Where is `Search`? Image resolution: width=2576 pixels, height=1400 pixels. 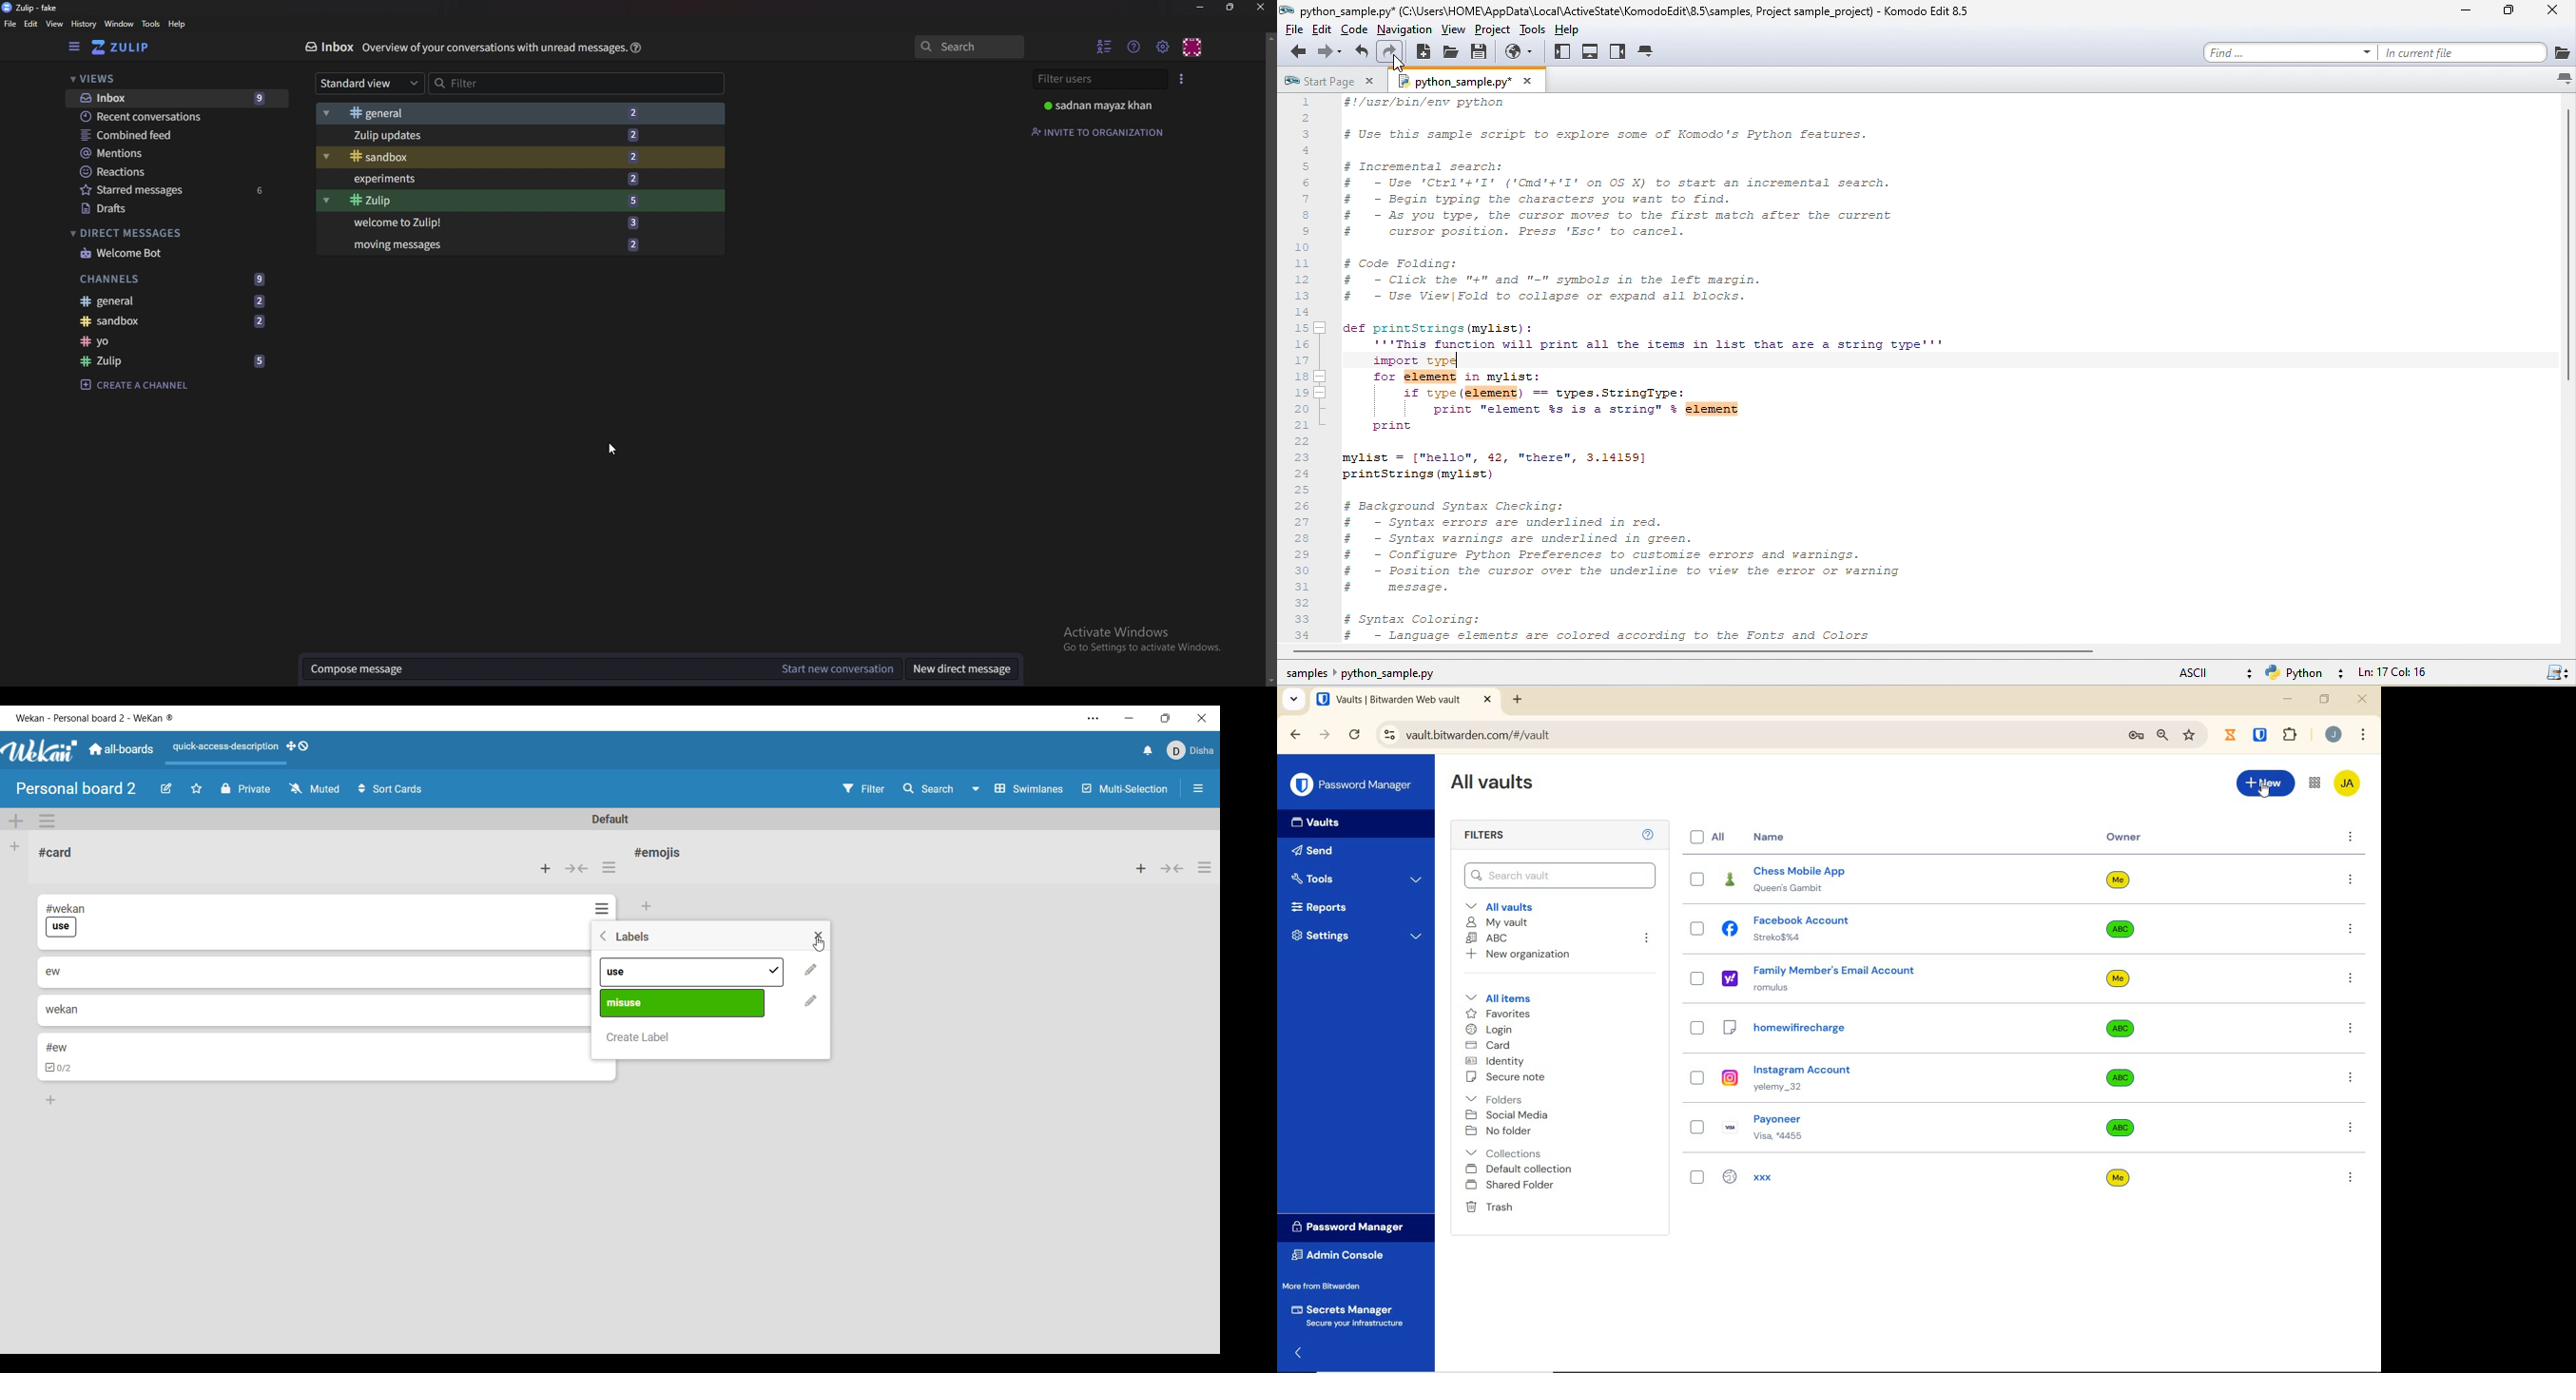
Search is located at coordinates (927, 788).